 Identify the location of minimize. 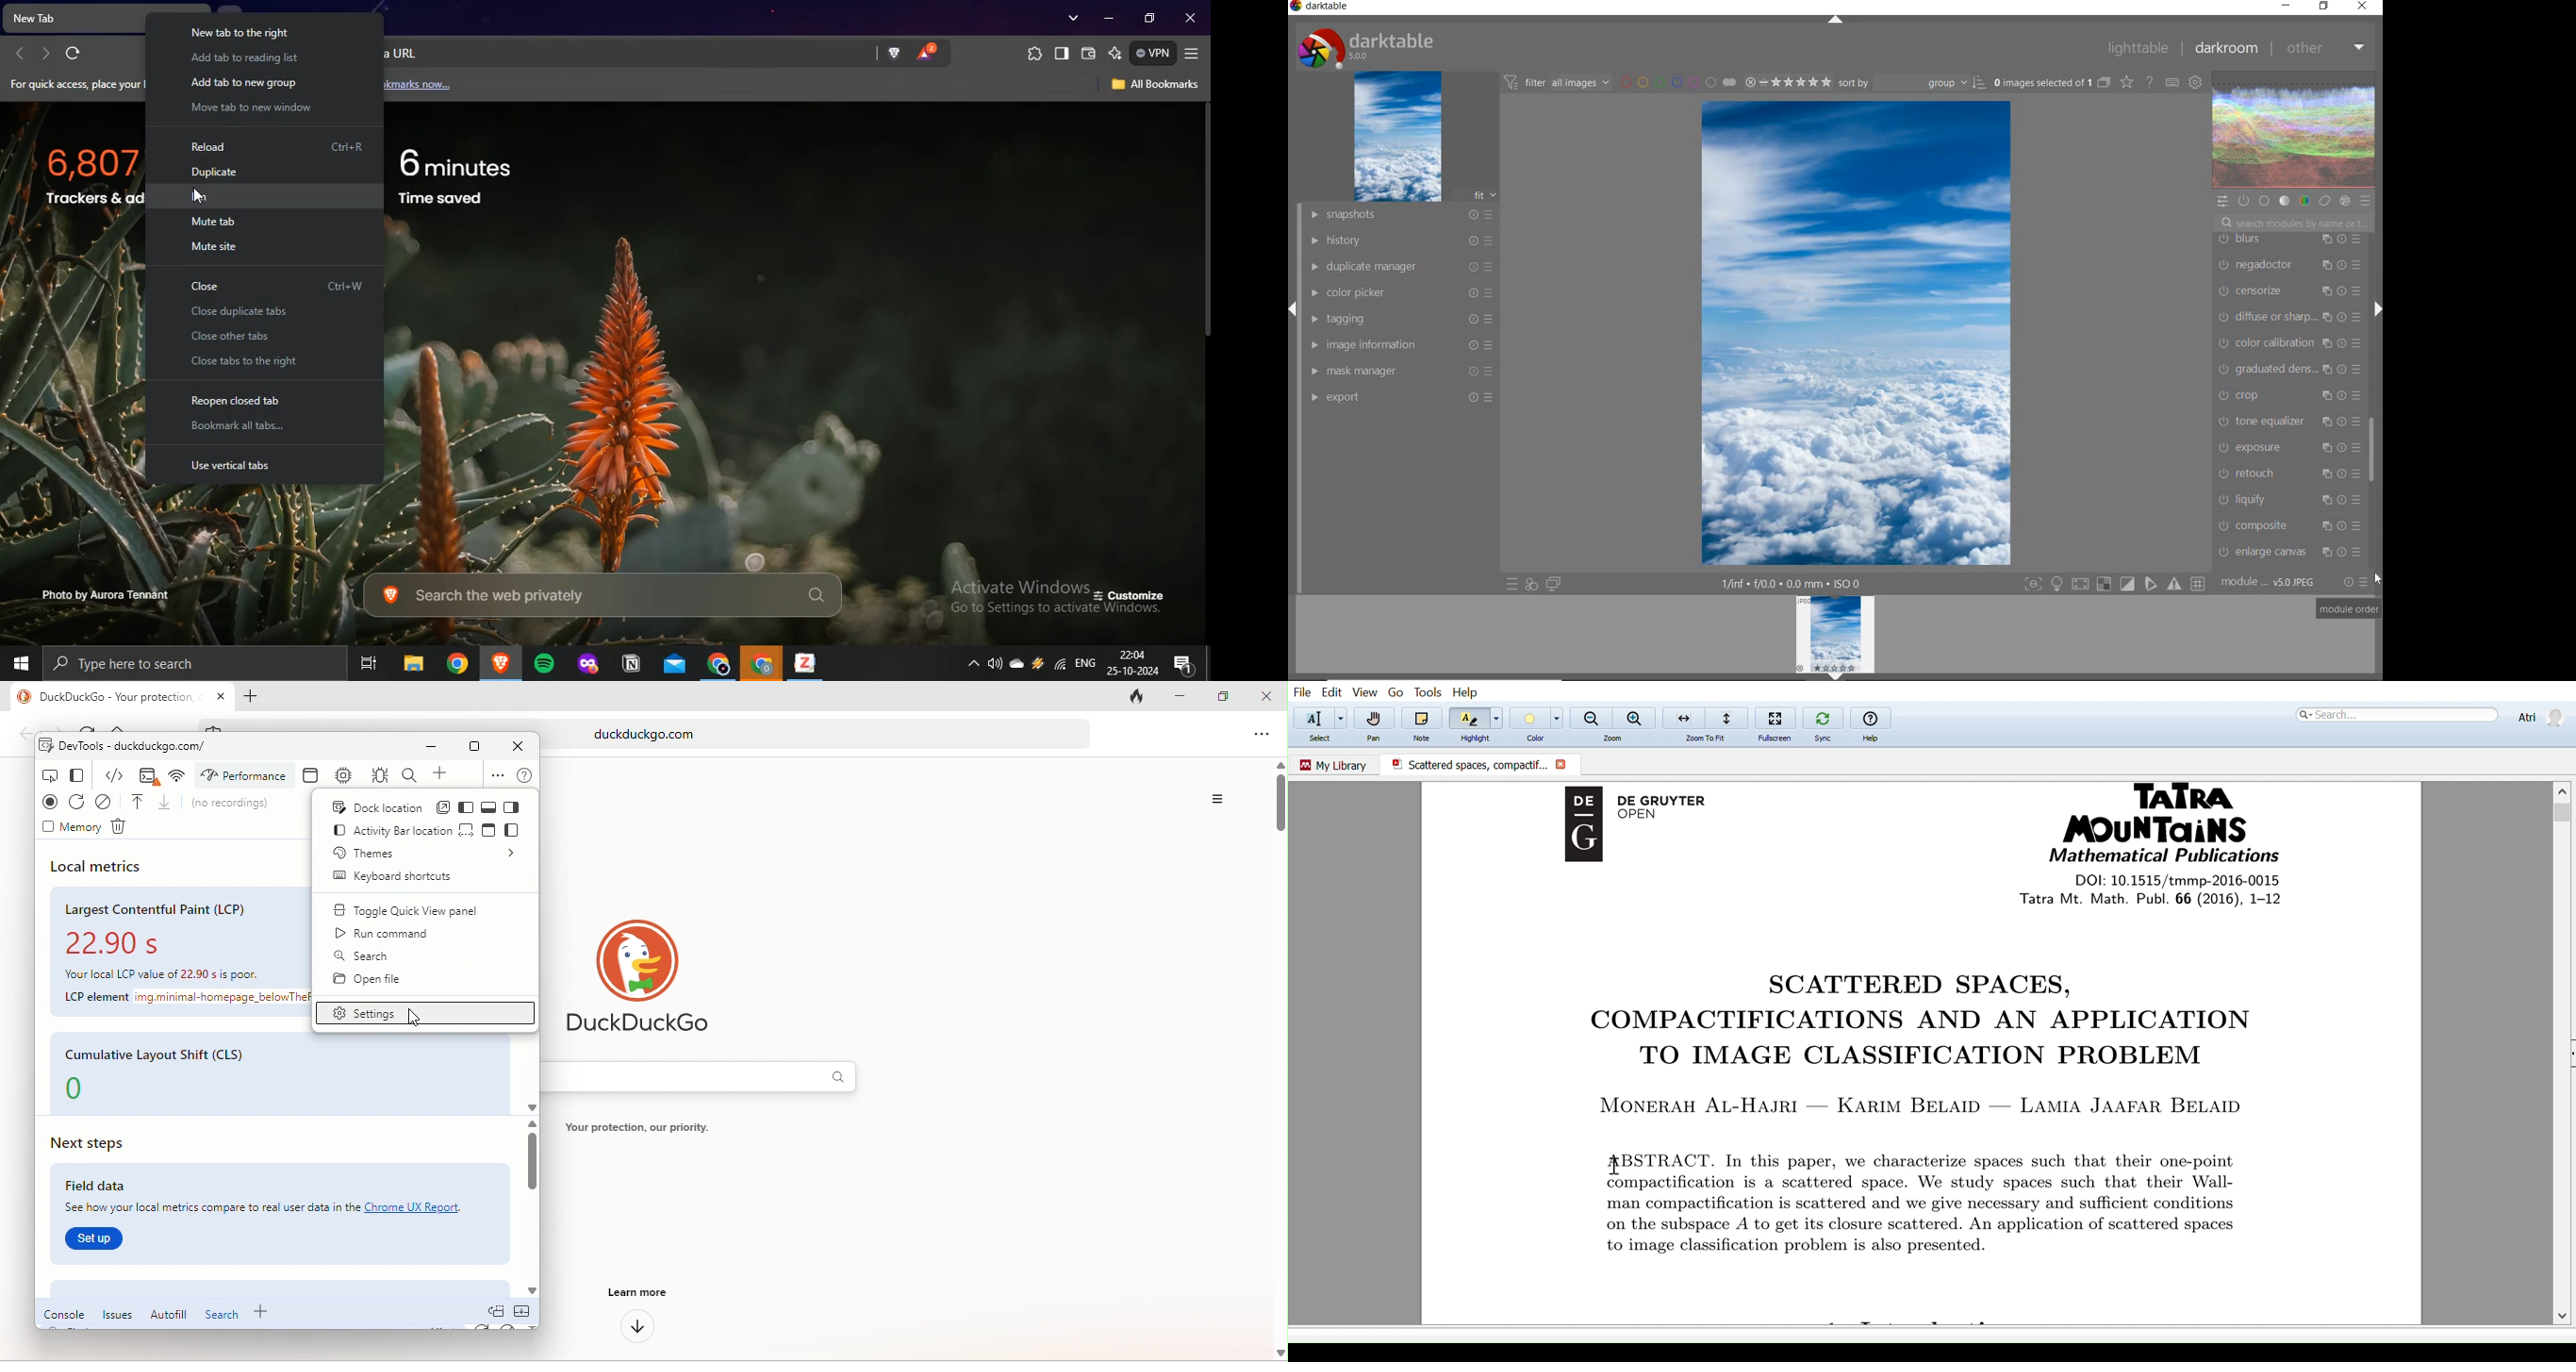
(1181, 697).